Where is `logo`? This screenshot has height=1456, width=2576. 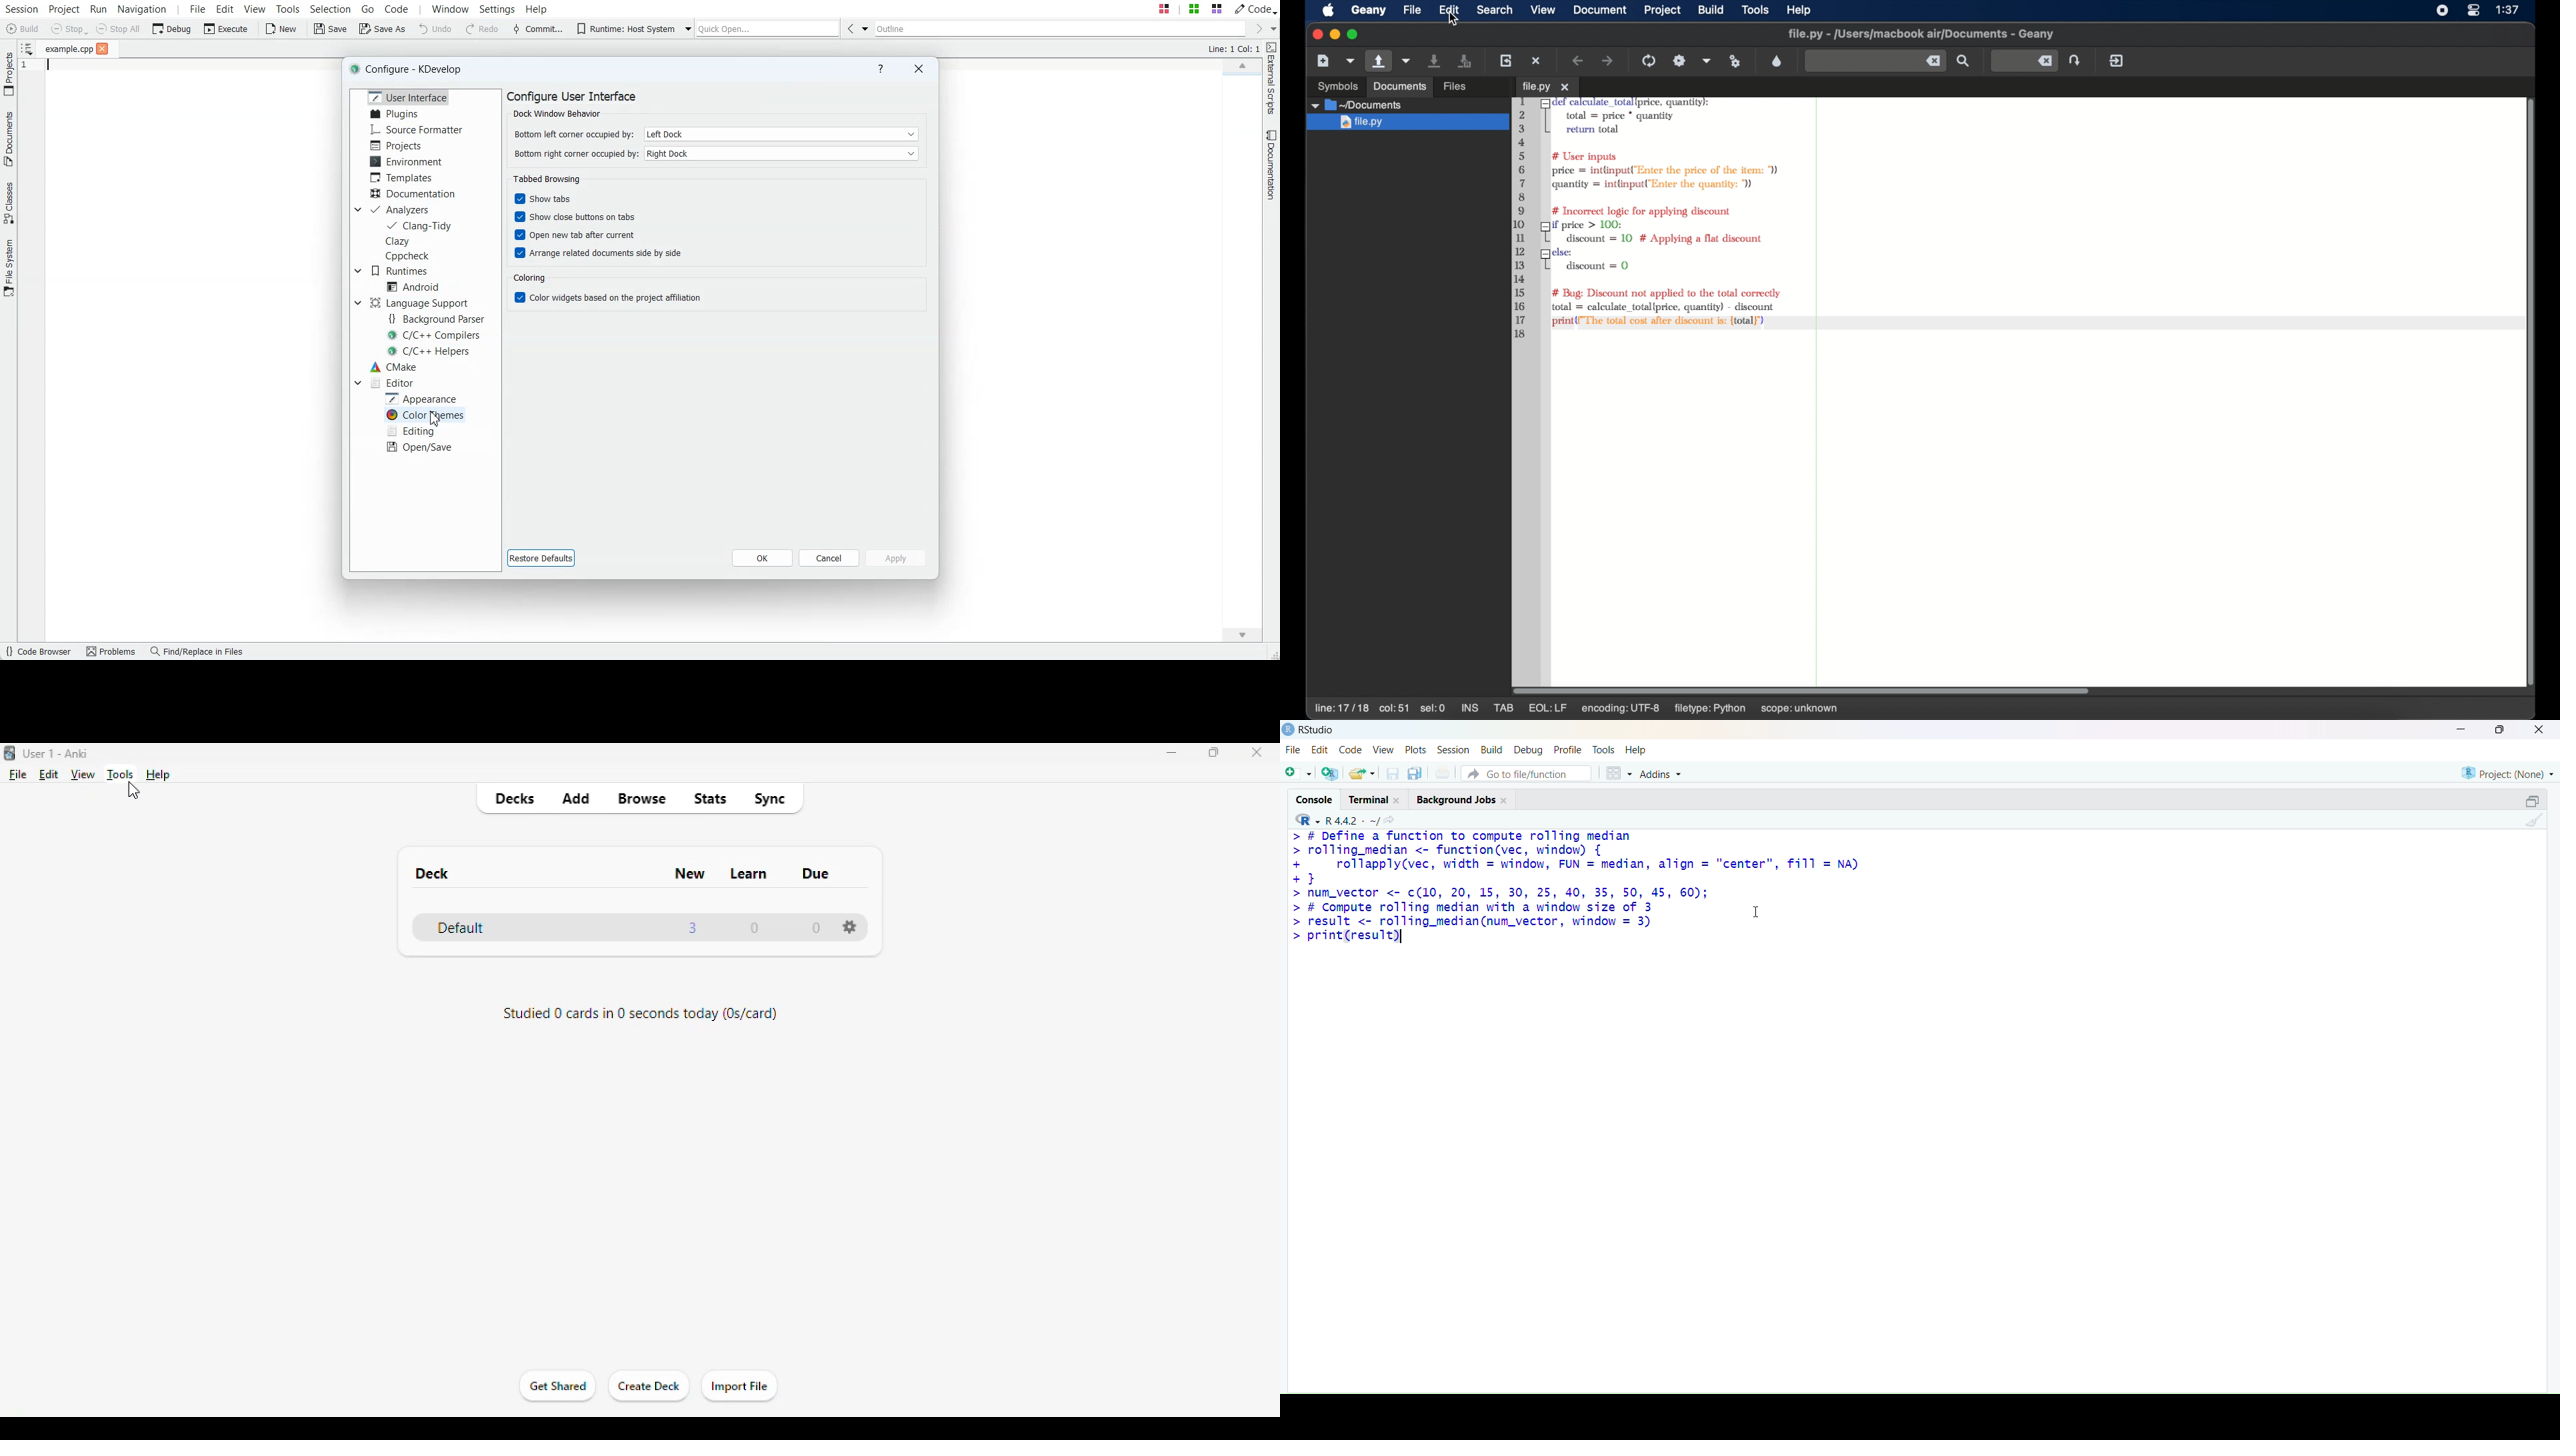
logo is located at coordinates (10, 753).